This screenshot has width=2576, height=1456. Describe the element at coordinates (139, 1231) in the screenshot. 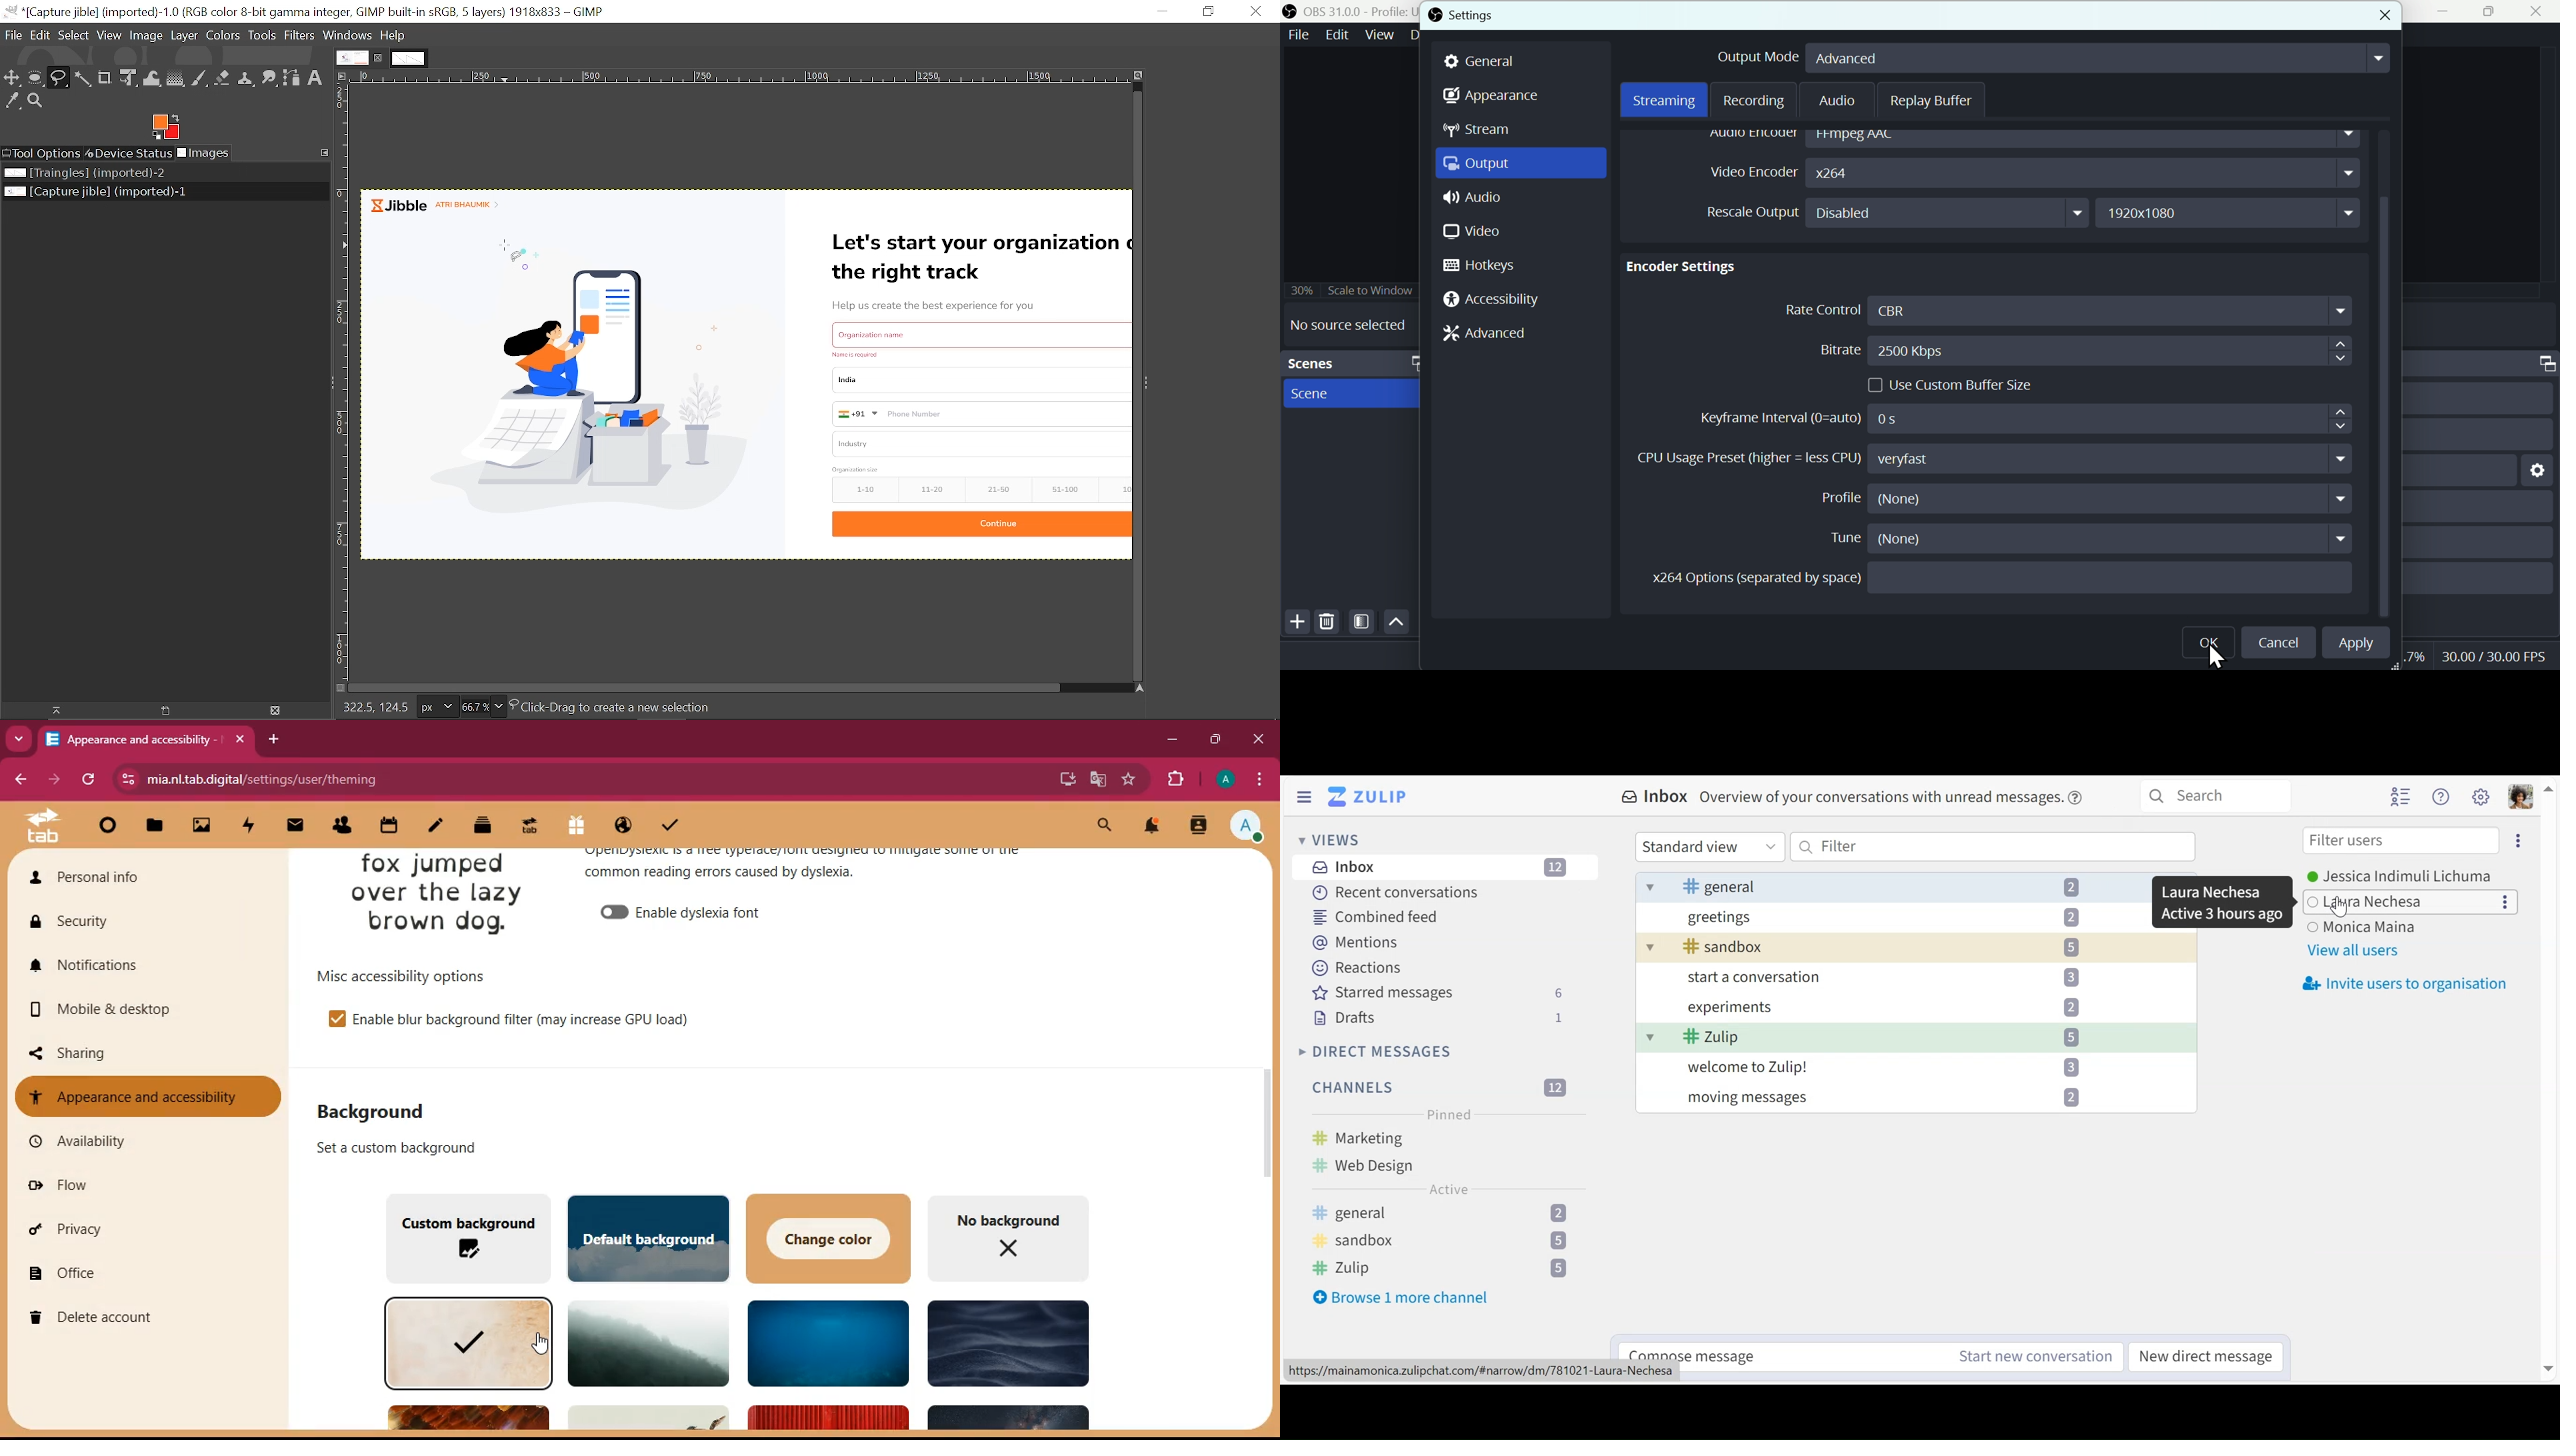

I see `privacy` at that location.